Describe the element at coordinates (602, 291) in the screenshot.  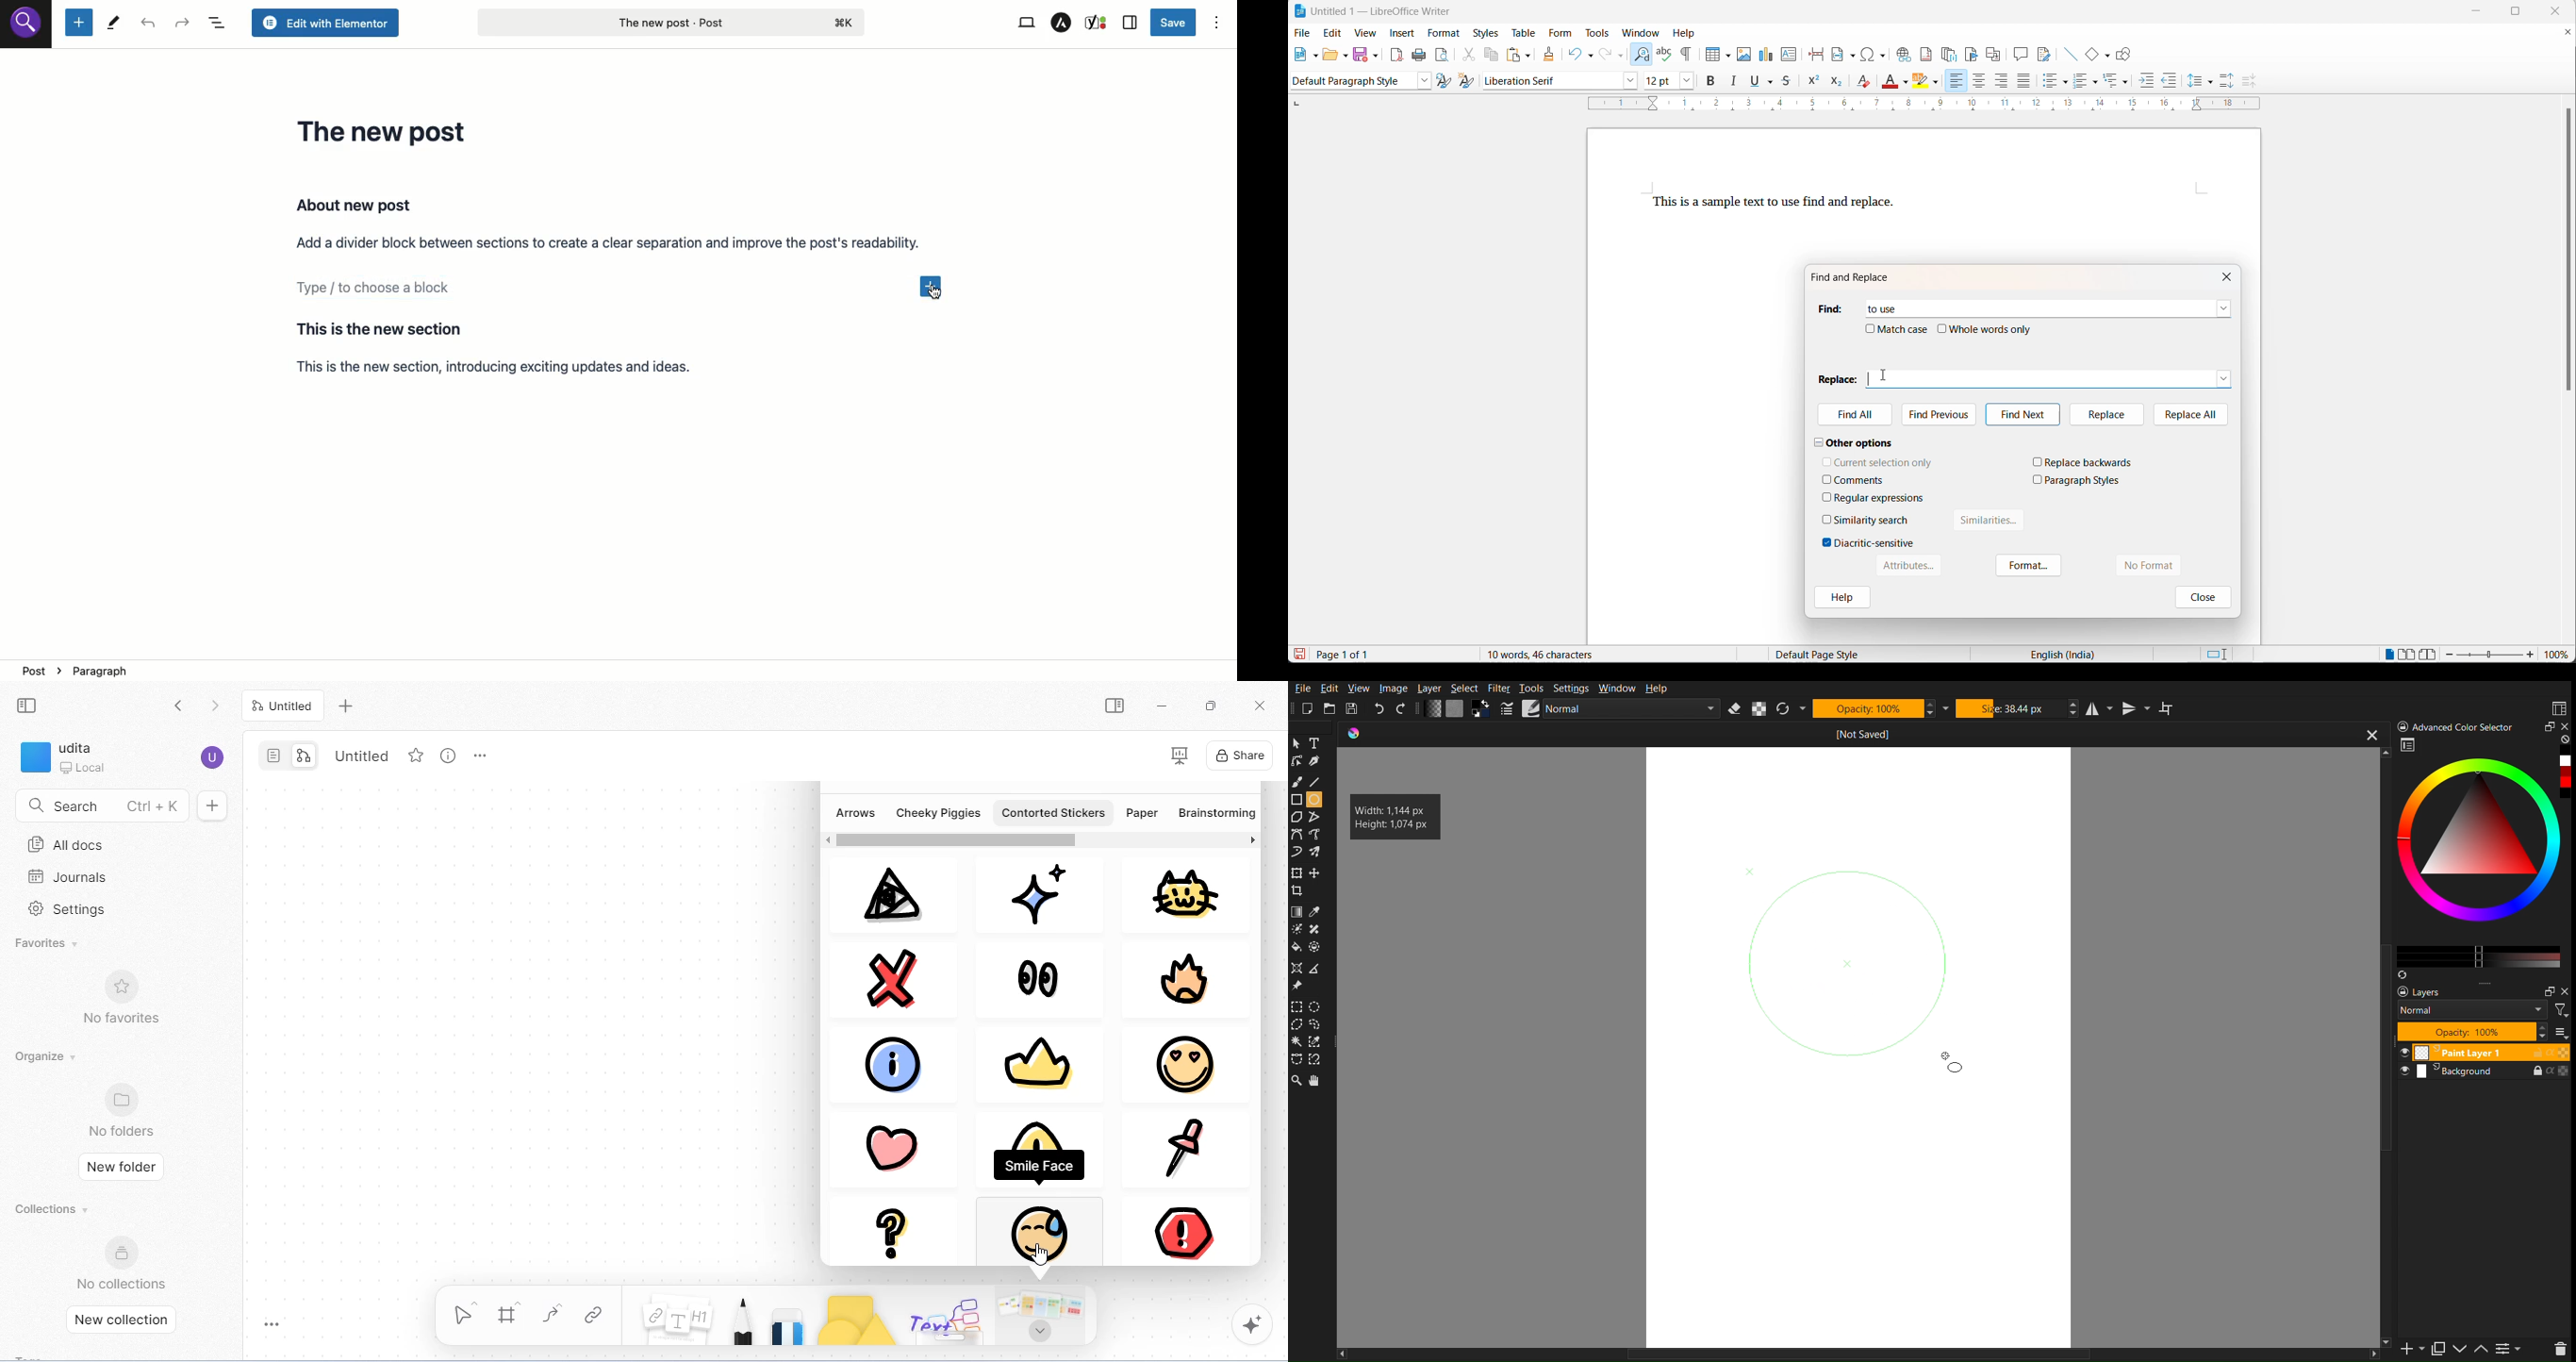
I see `Hovering over choose a block` at that location.